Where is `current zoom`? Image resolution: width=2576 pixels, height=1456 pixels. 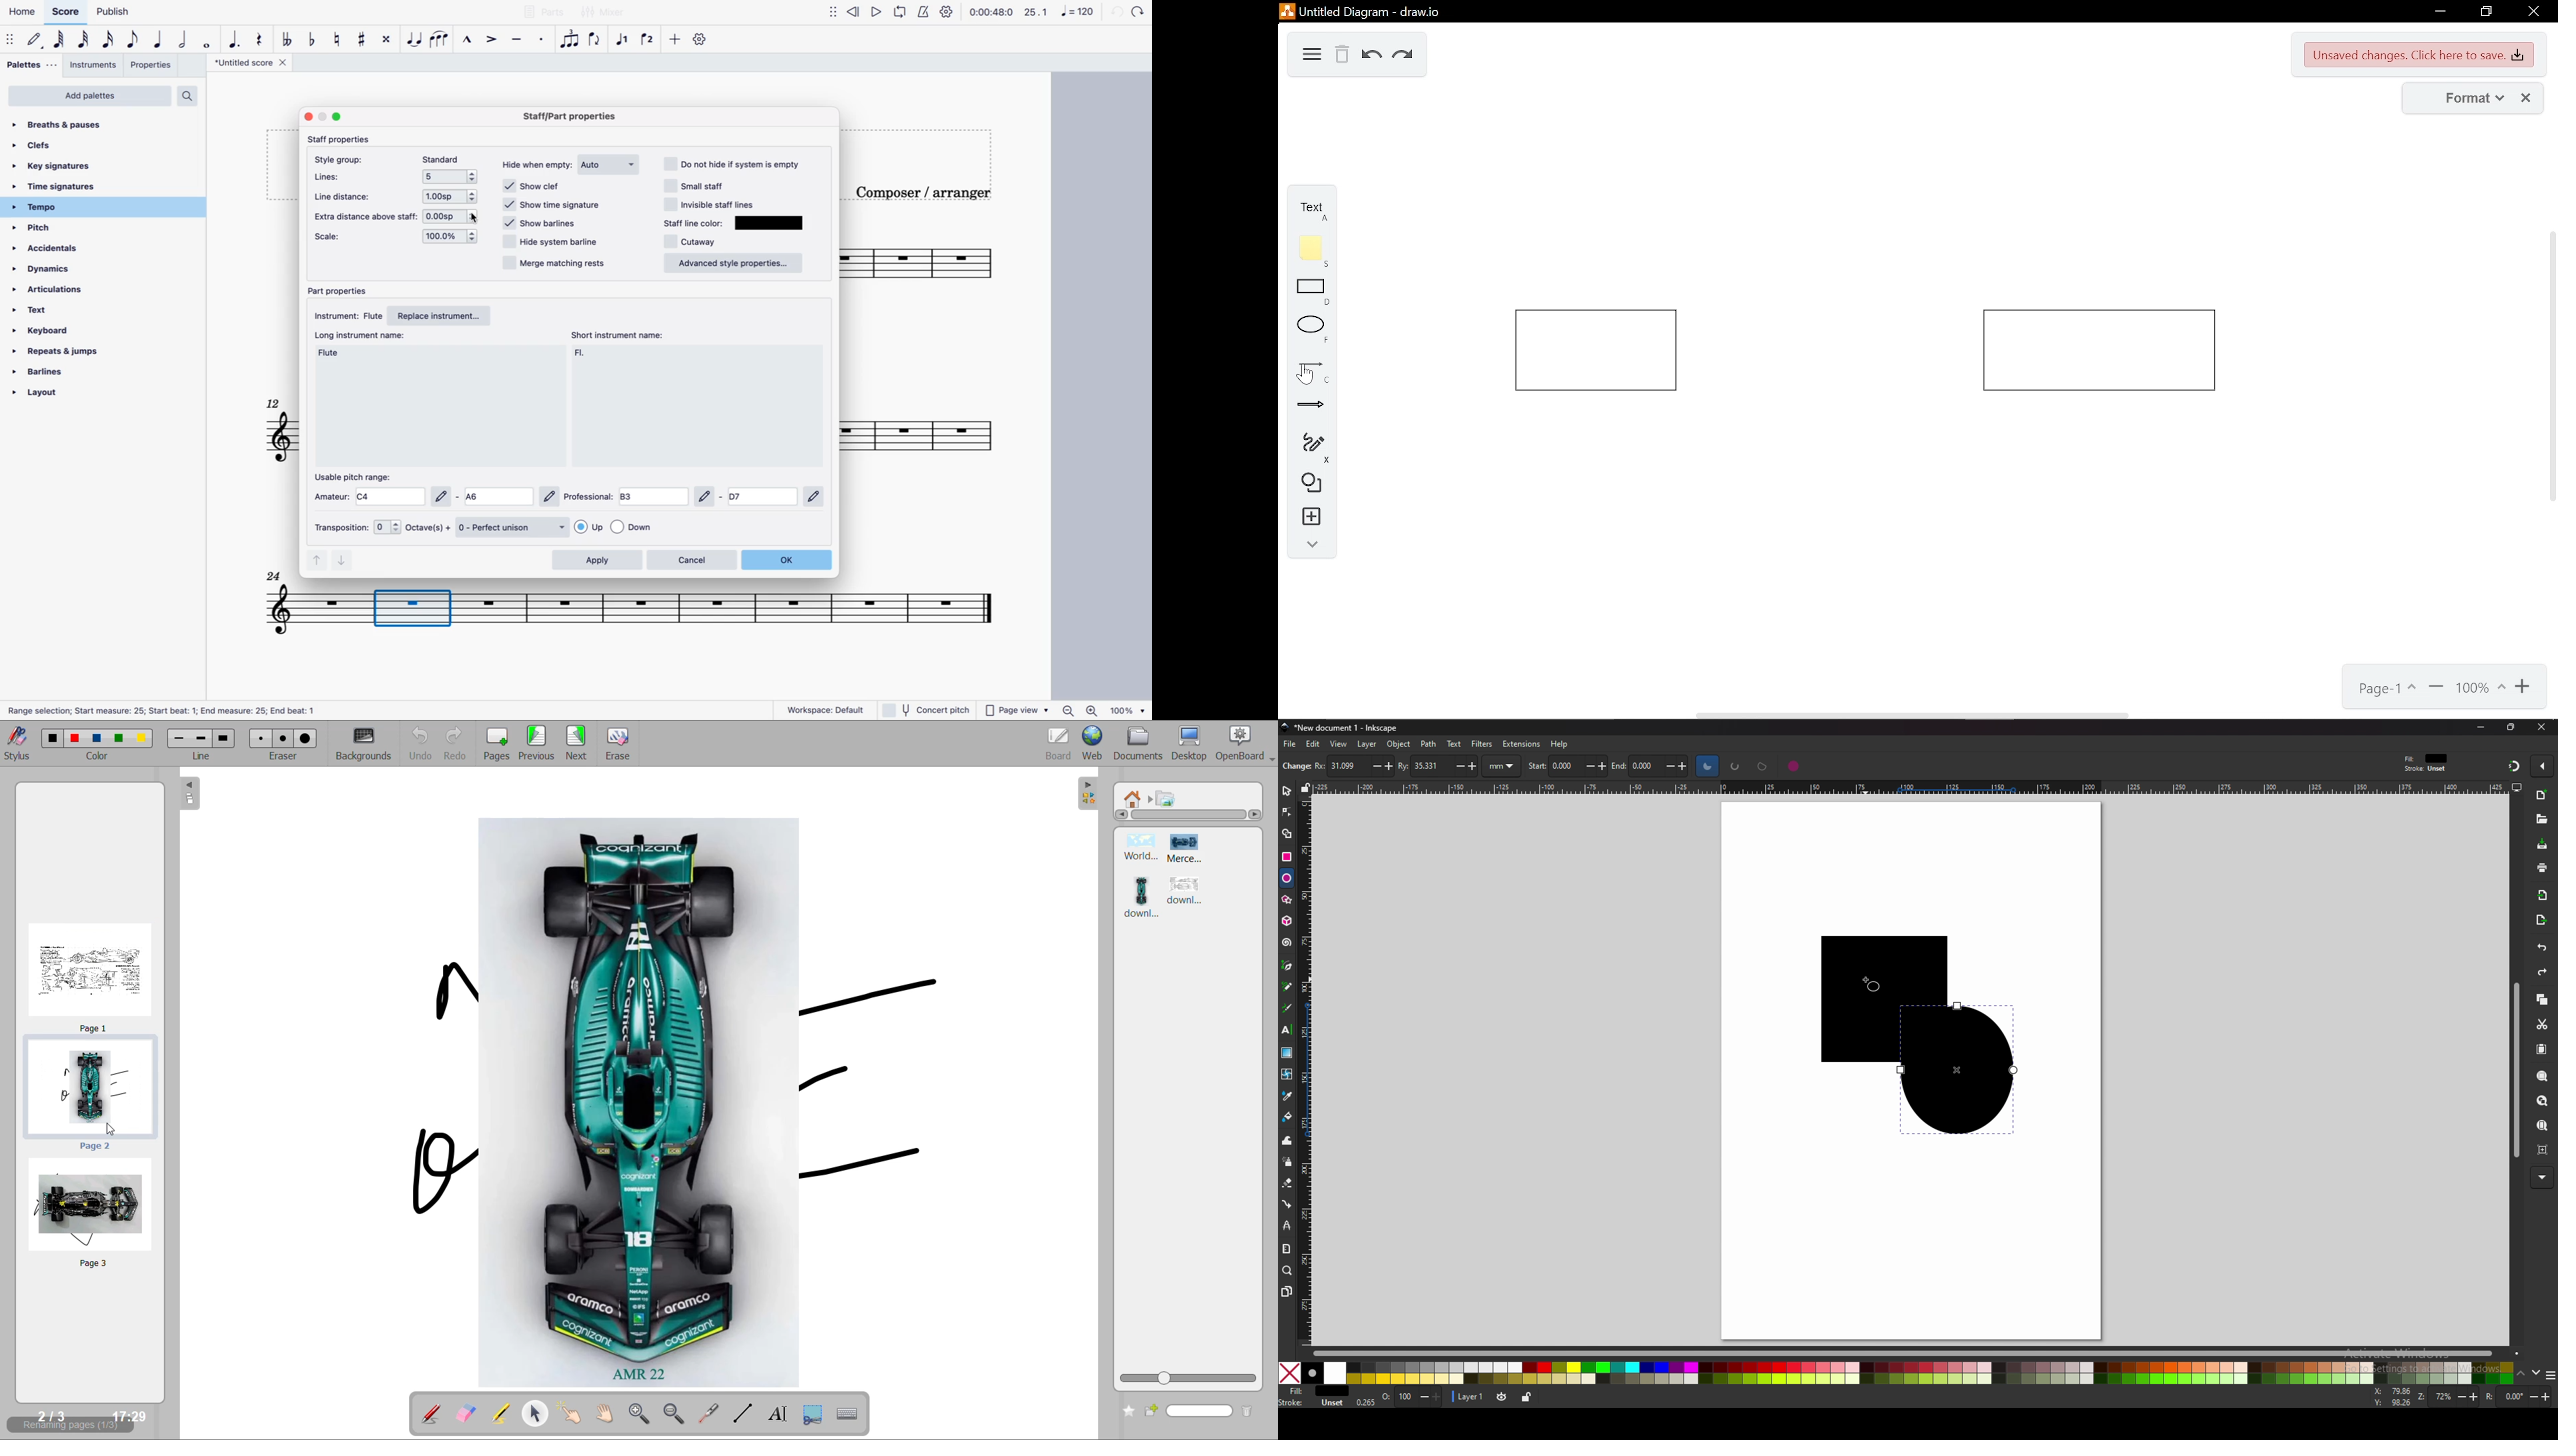 current zoom is located at coordinates (2479, 689).